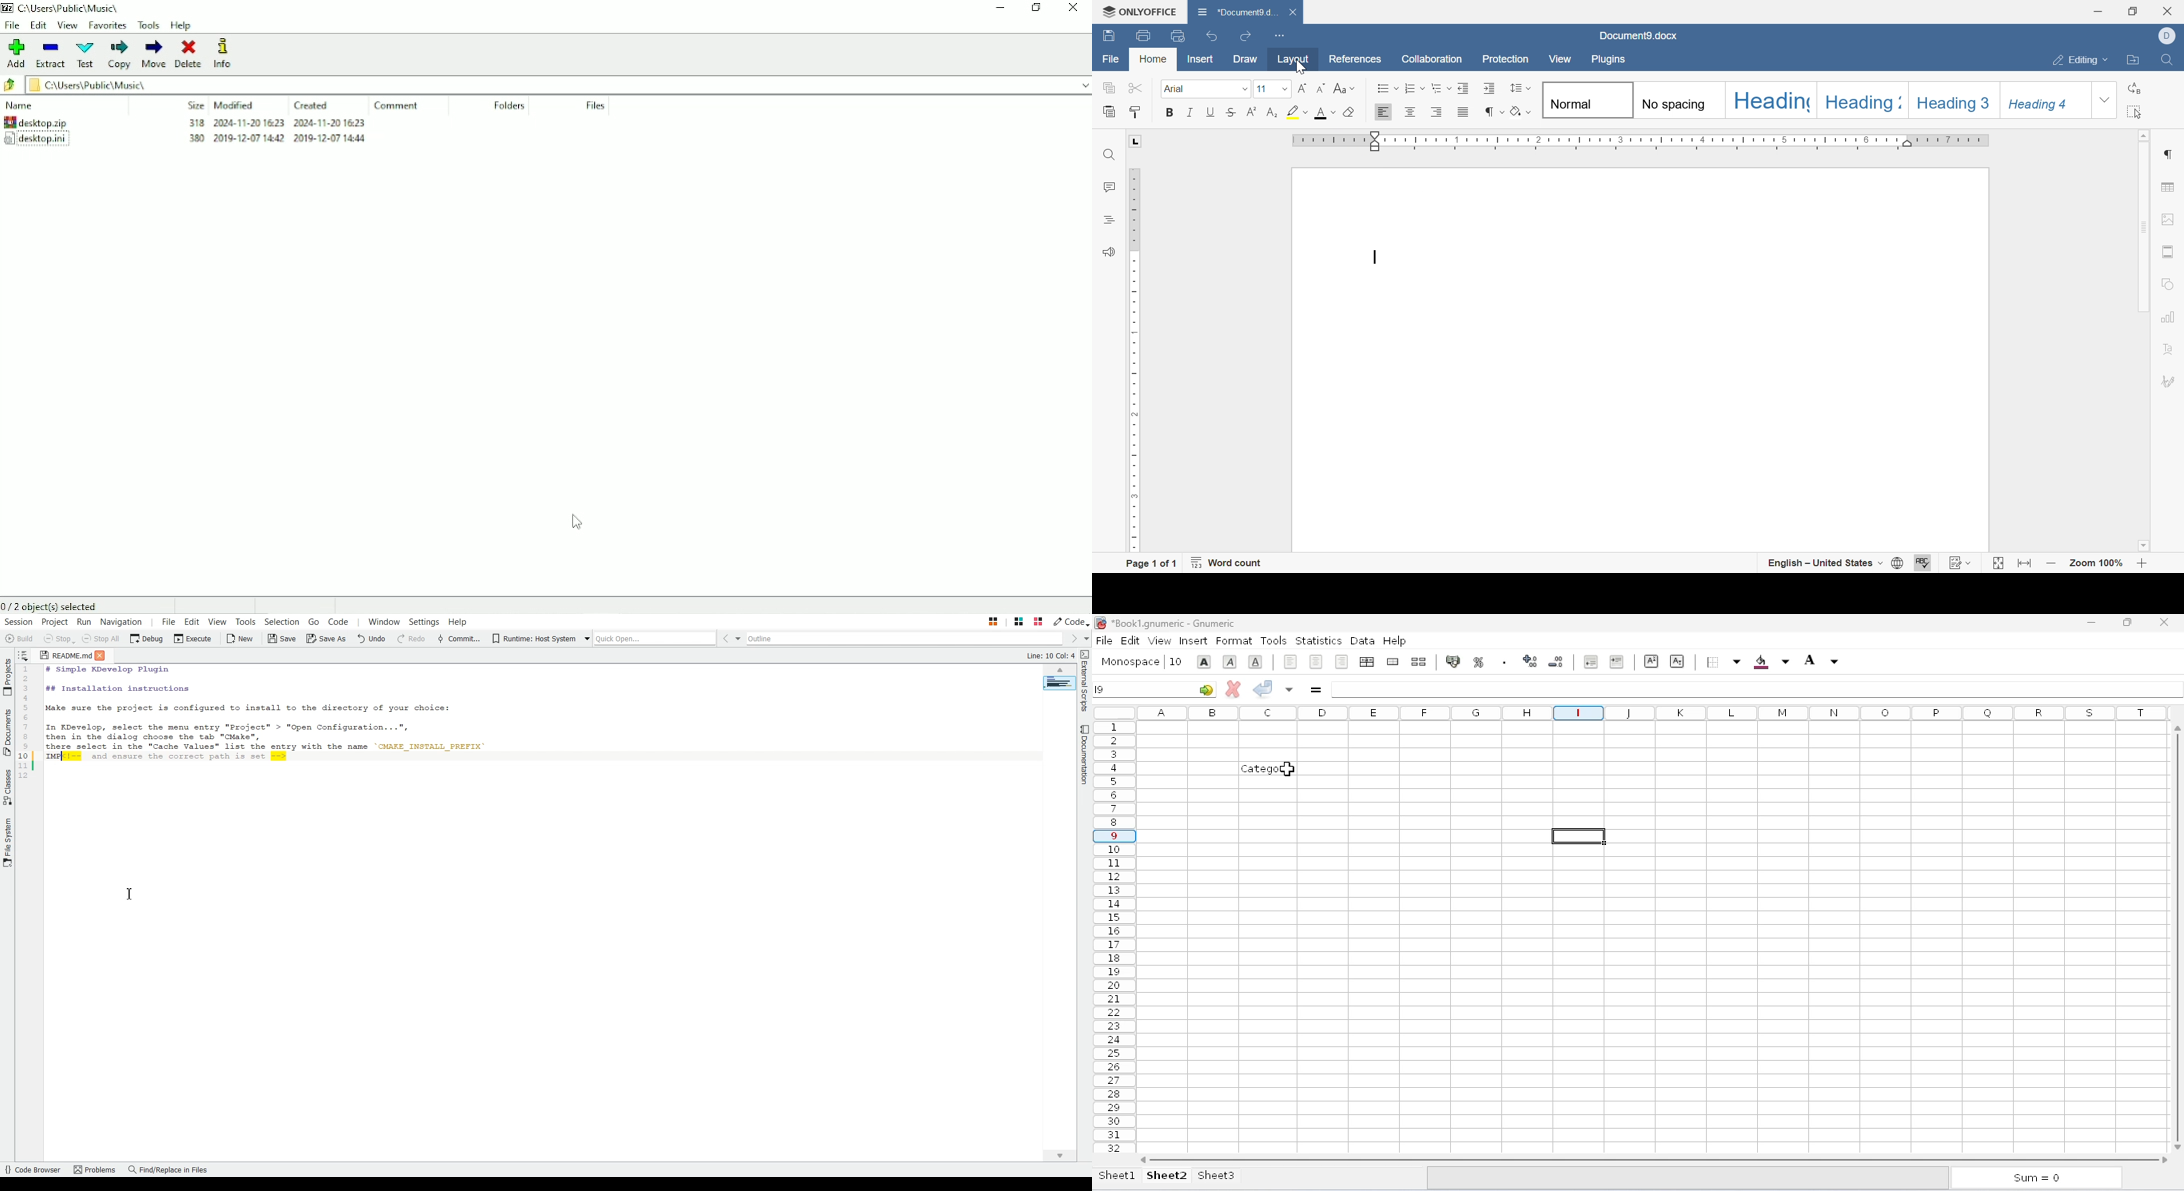 This screenshot has width=2184, height=1204. Describe the element at coordinates (2132, 61) in the screenshot. I see `open file location` at that location.